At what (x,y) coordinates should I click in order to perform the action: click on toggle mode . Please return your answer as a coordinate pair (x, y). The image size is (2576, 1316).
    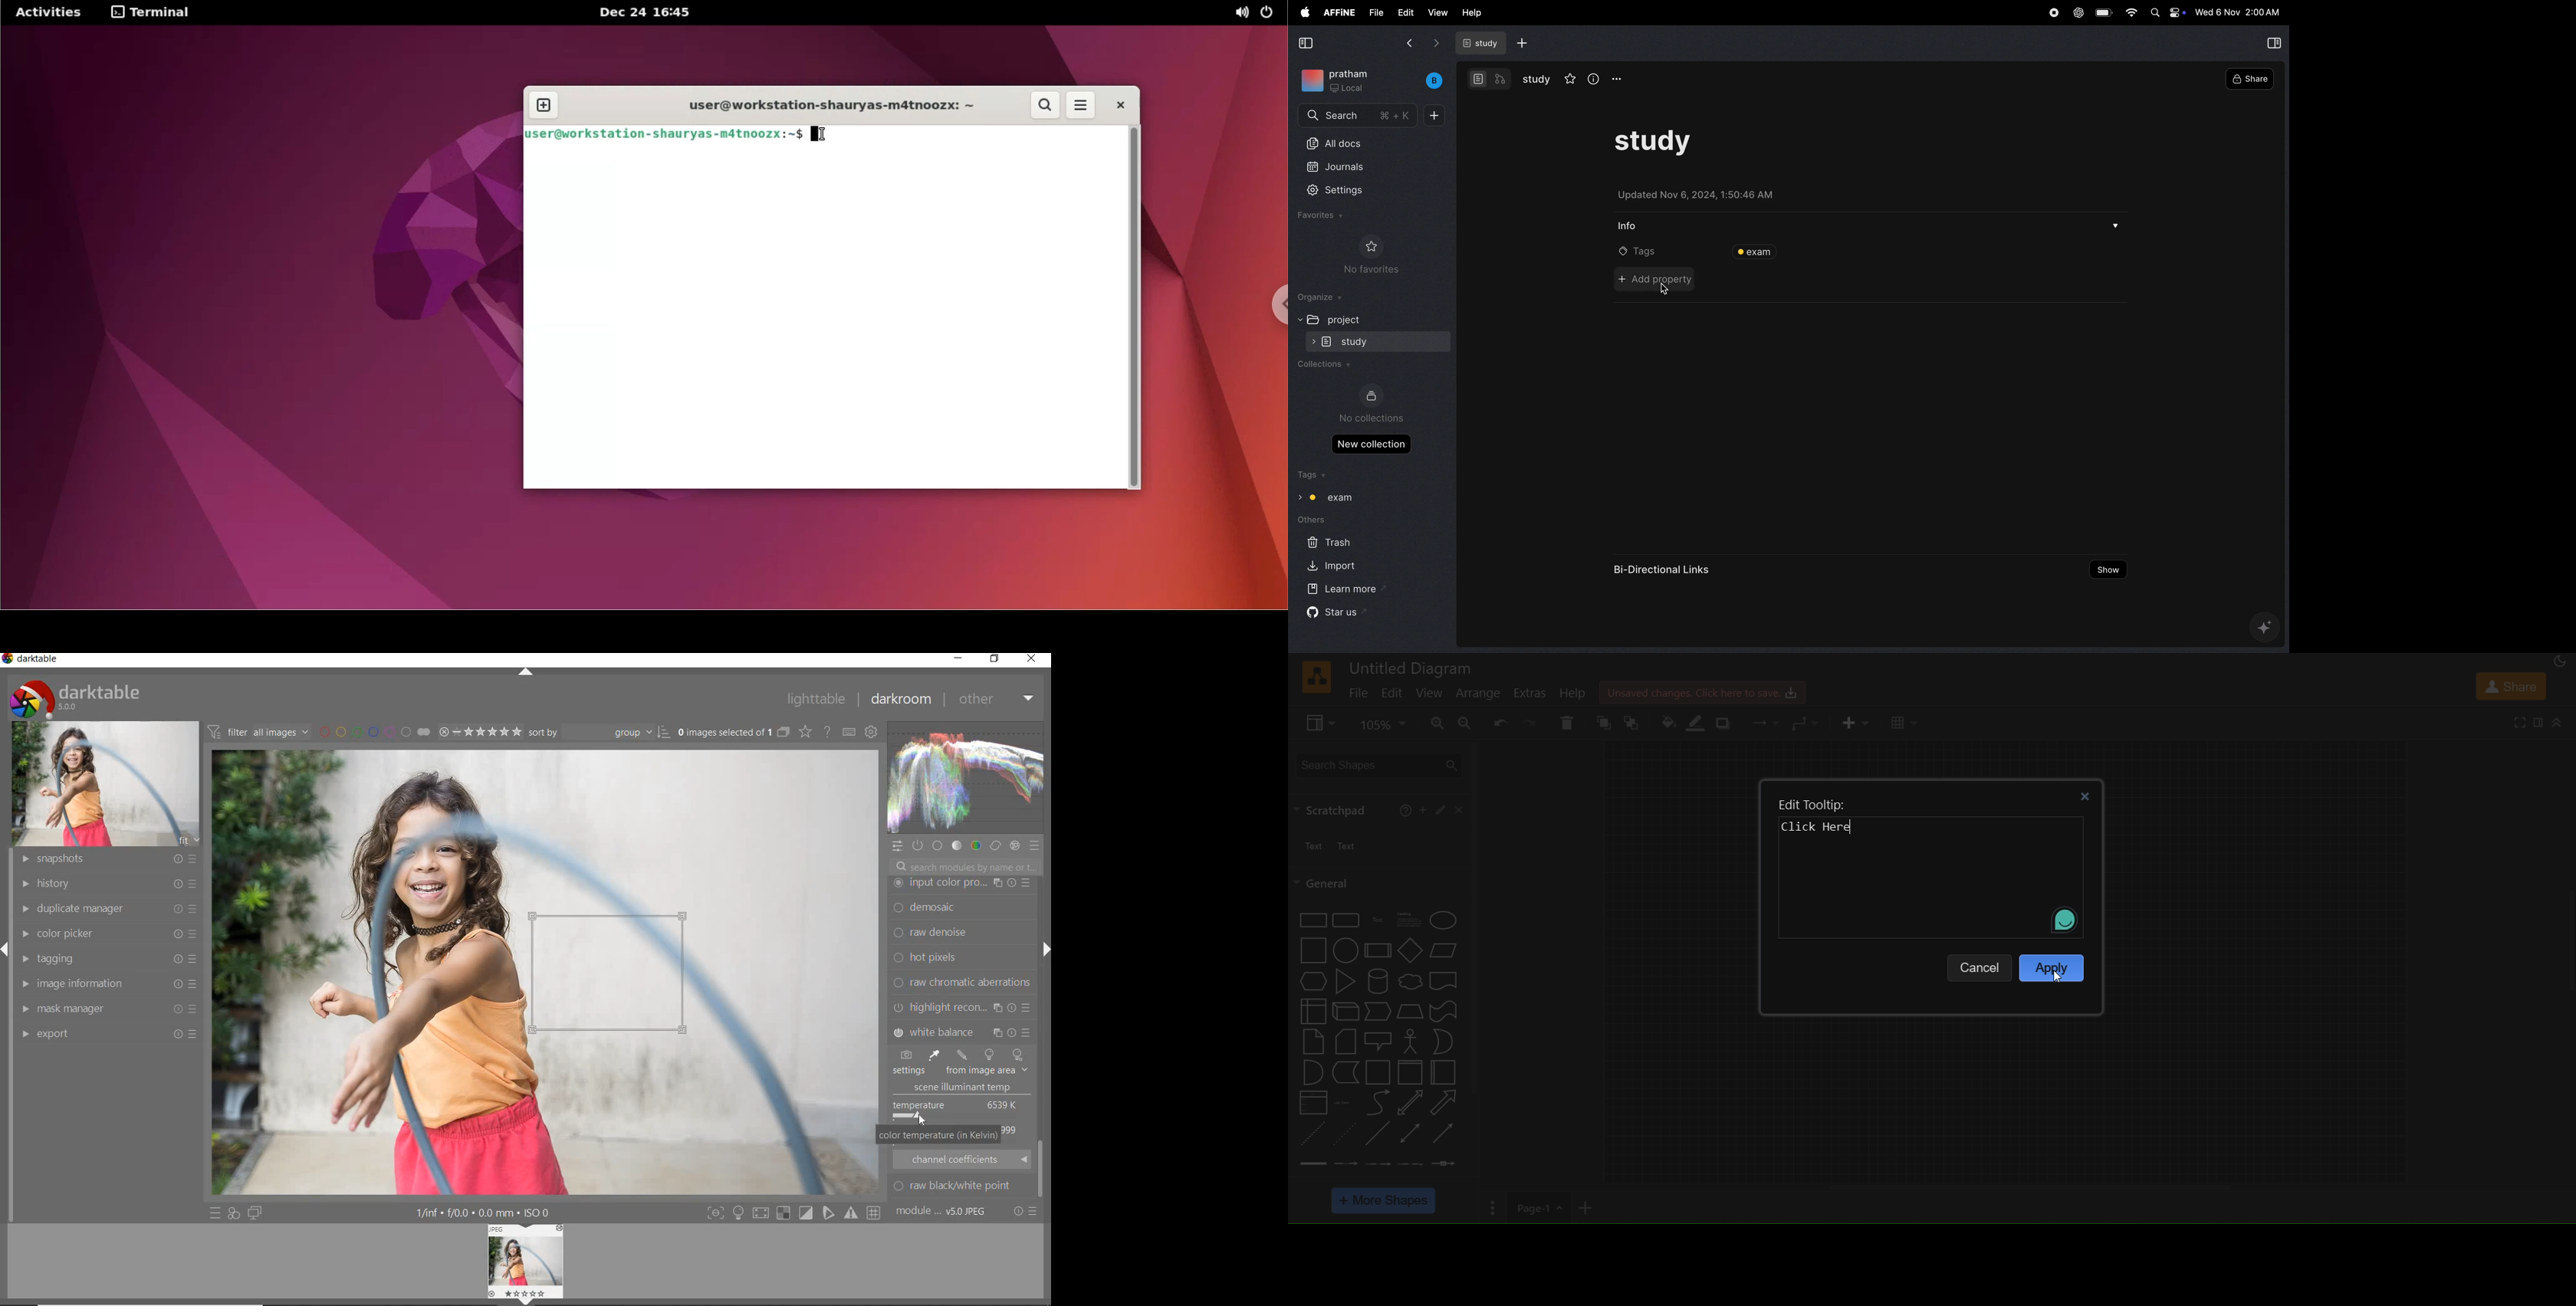
    Looking at the image, I should click on (785, 1214).